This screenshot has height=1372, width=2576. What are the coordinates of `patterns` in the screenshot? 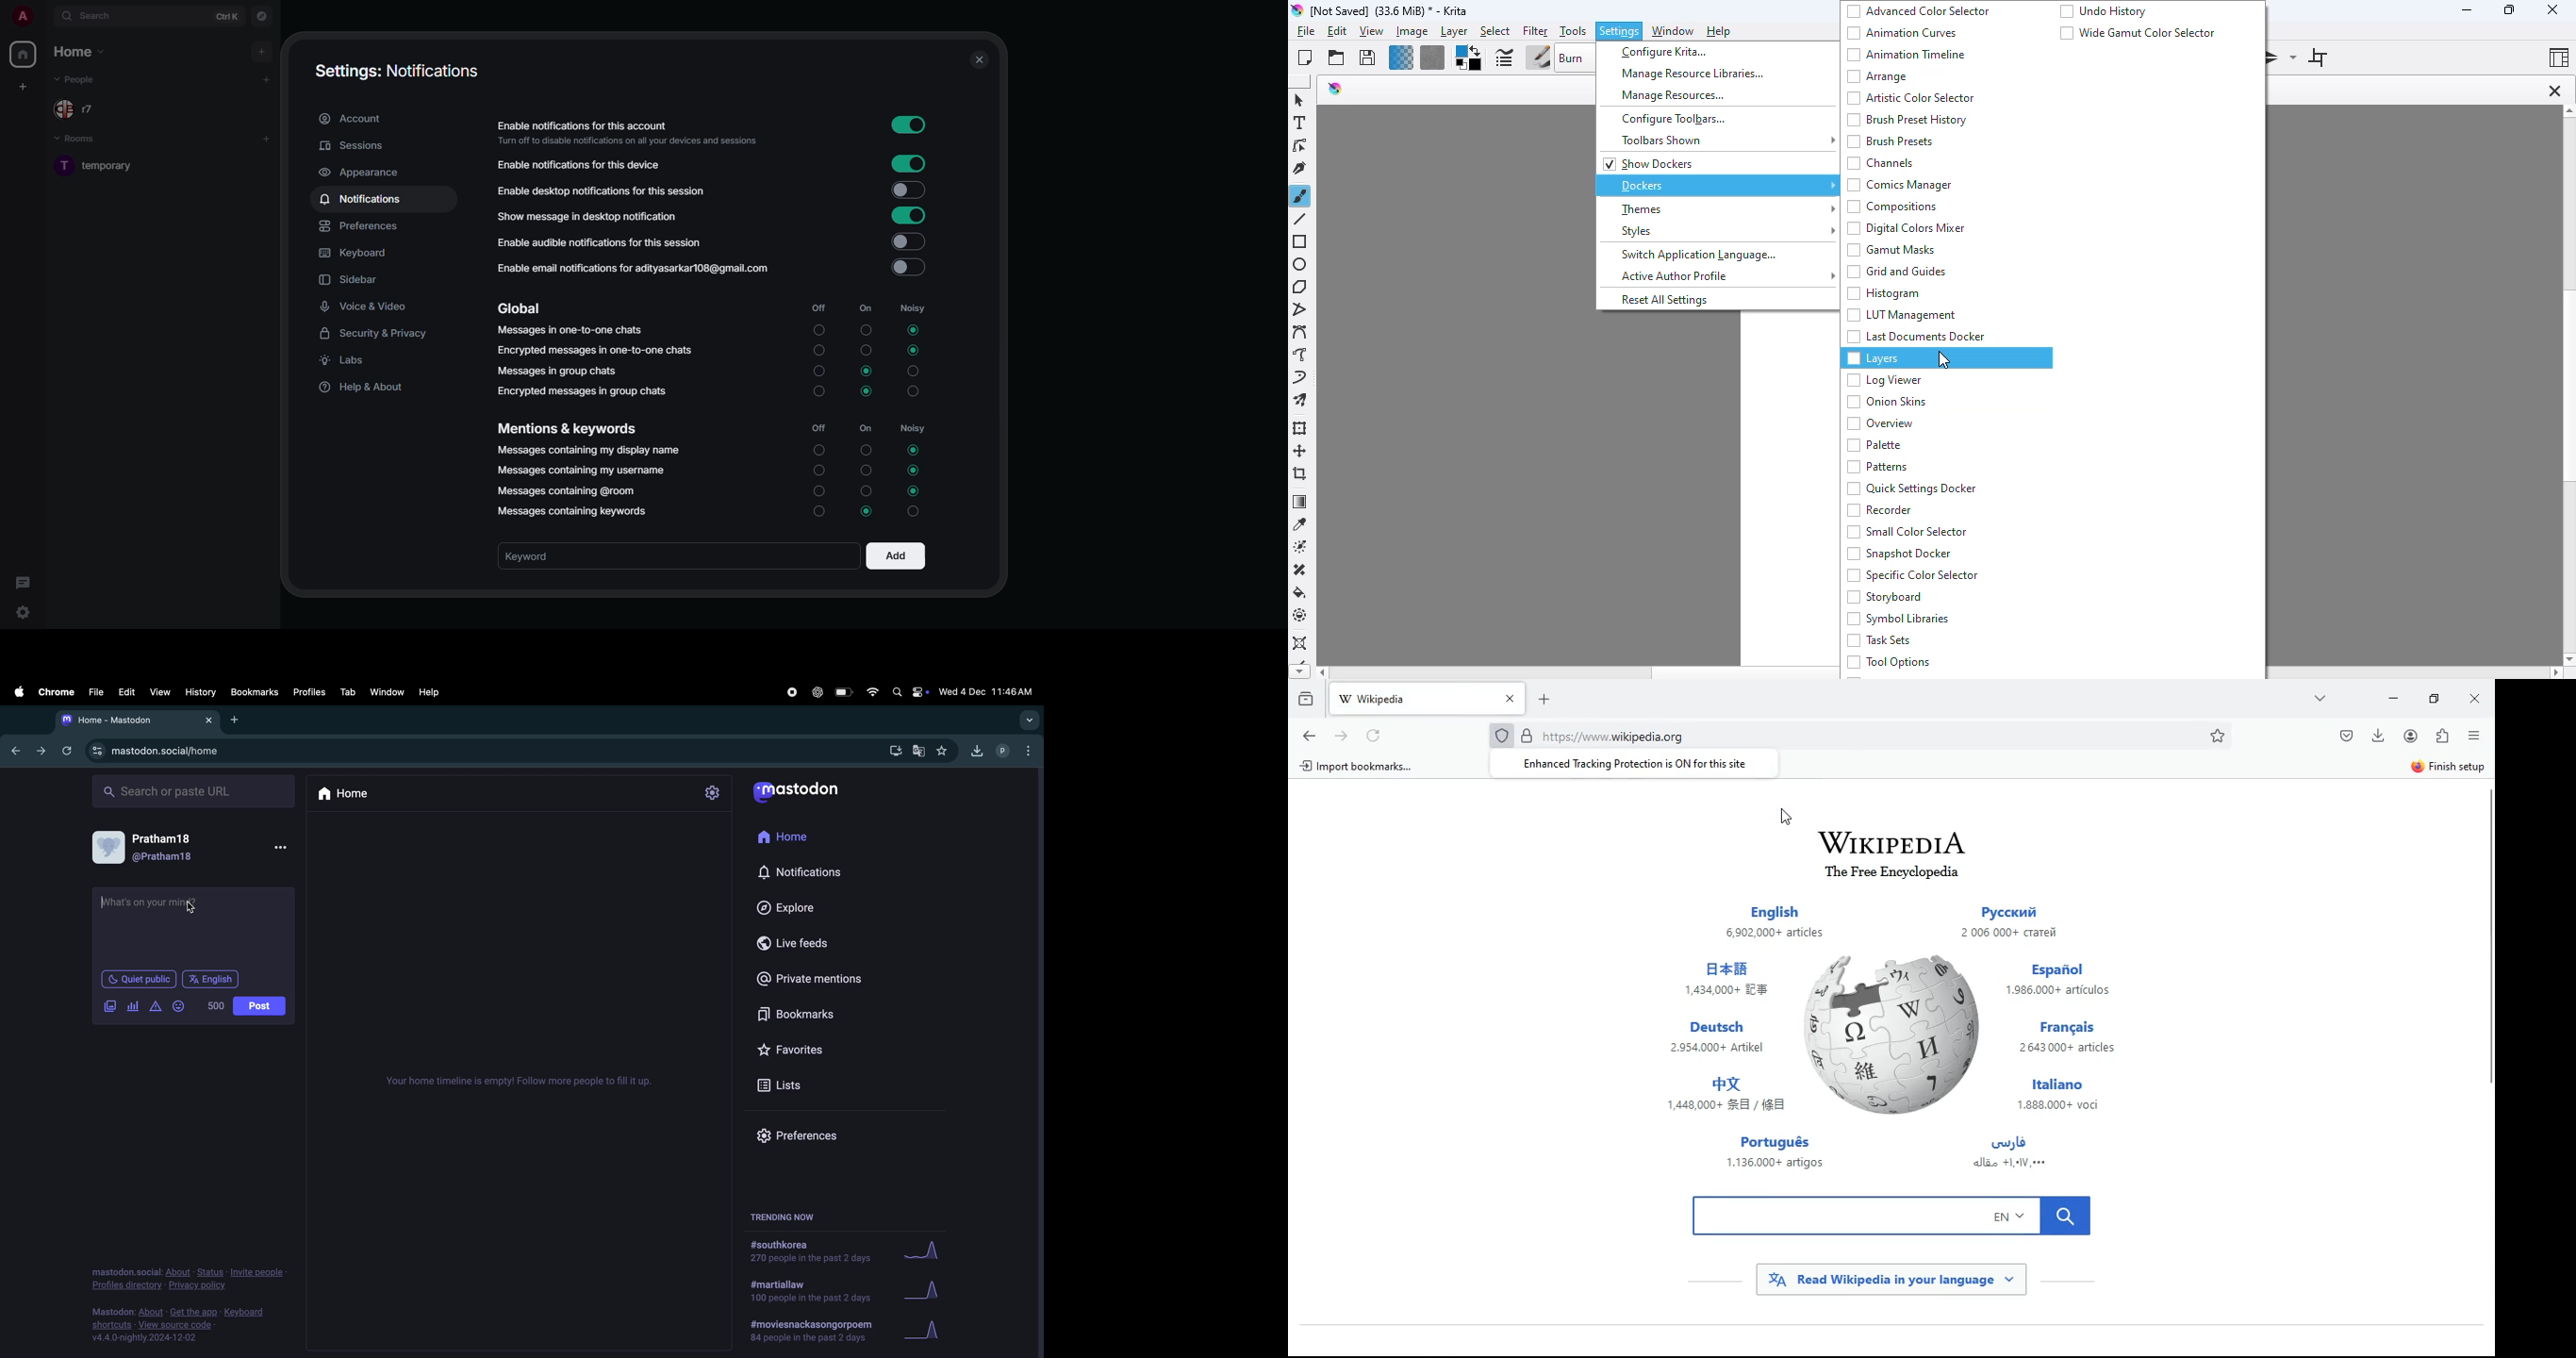 It's located at (1878, 467).